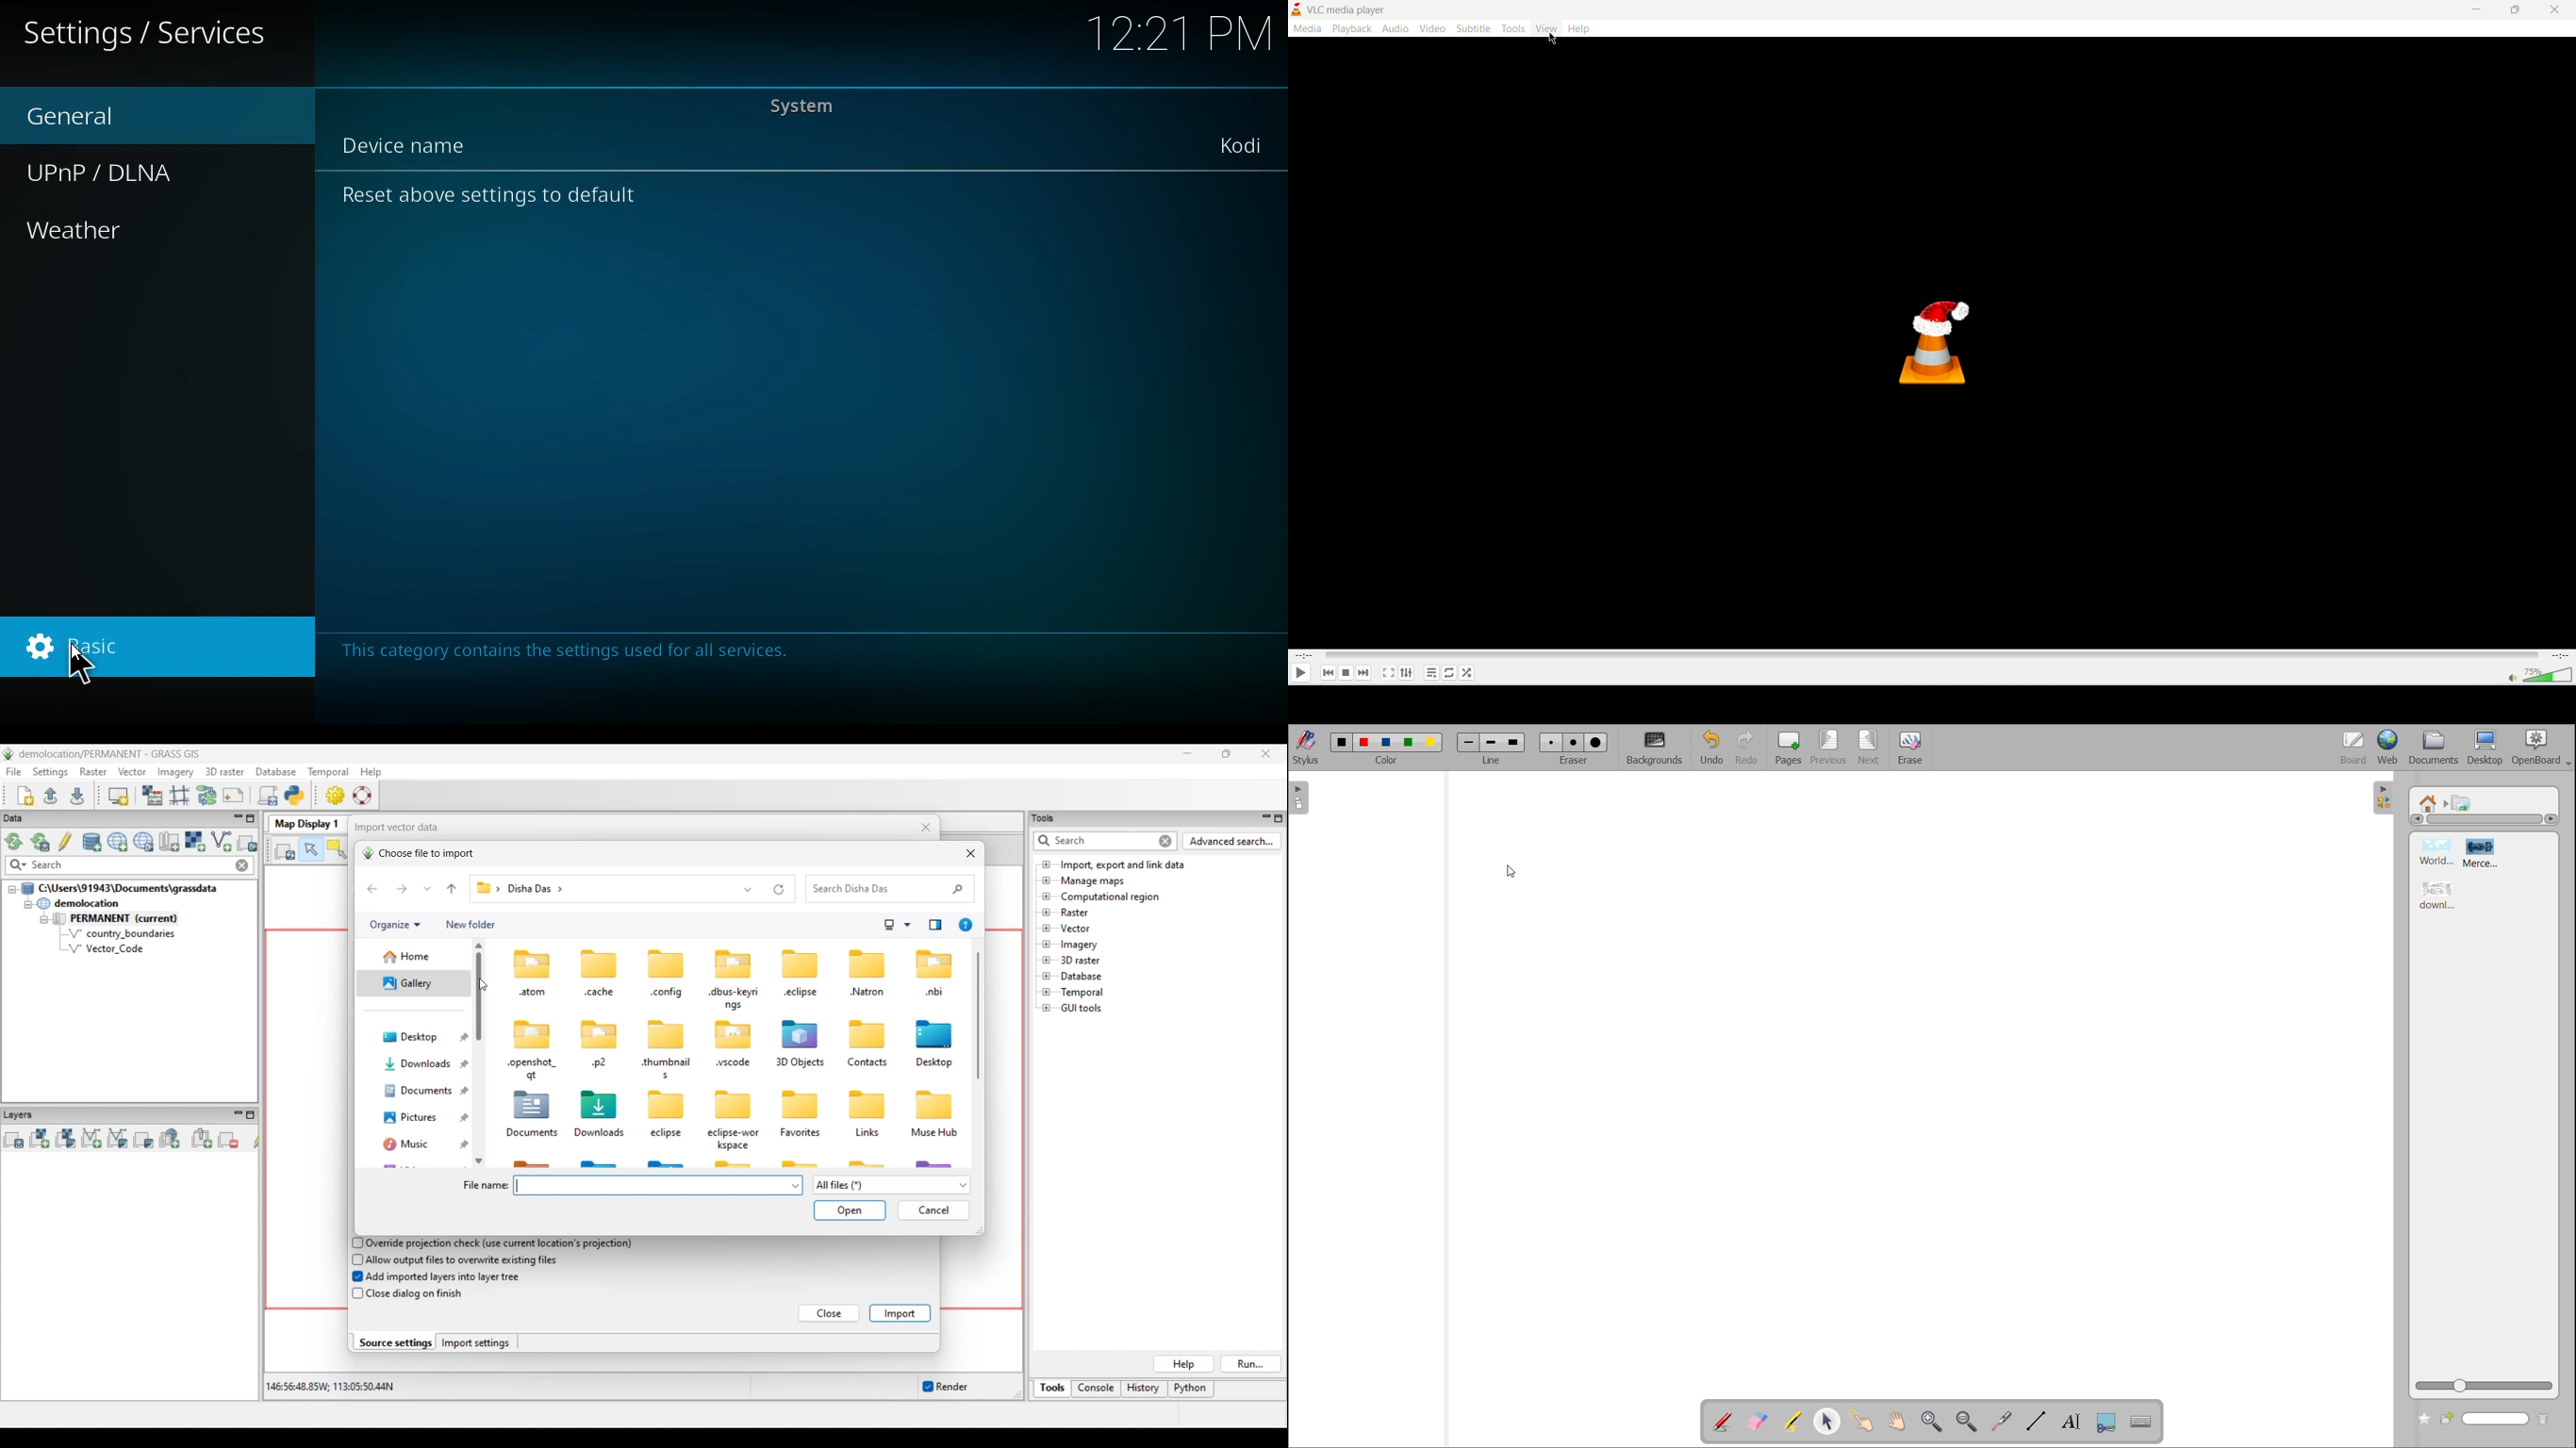 The height and width of the screenshot is (1456, 2576). What do you see at coordinates (2003, 1421) in the screenshot?
I see `virtual laser pointer` at bounding box center [2003, 1421].